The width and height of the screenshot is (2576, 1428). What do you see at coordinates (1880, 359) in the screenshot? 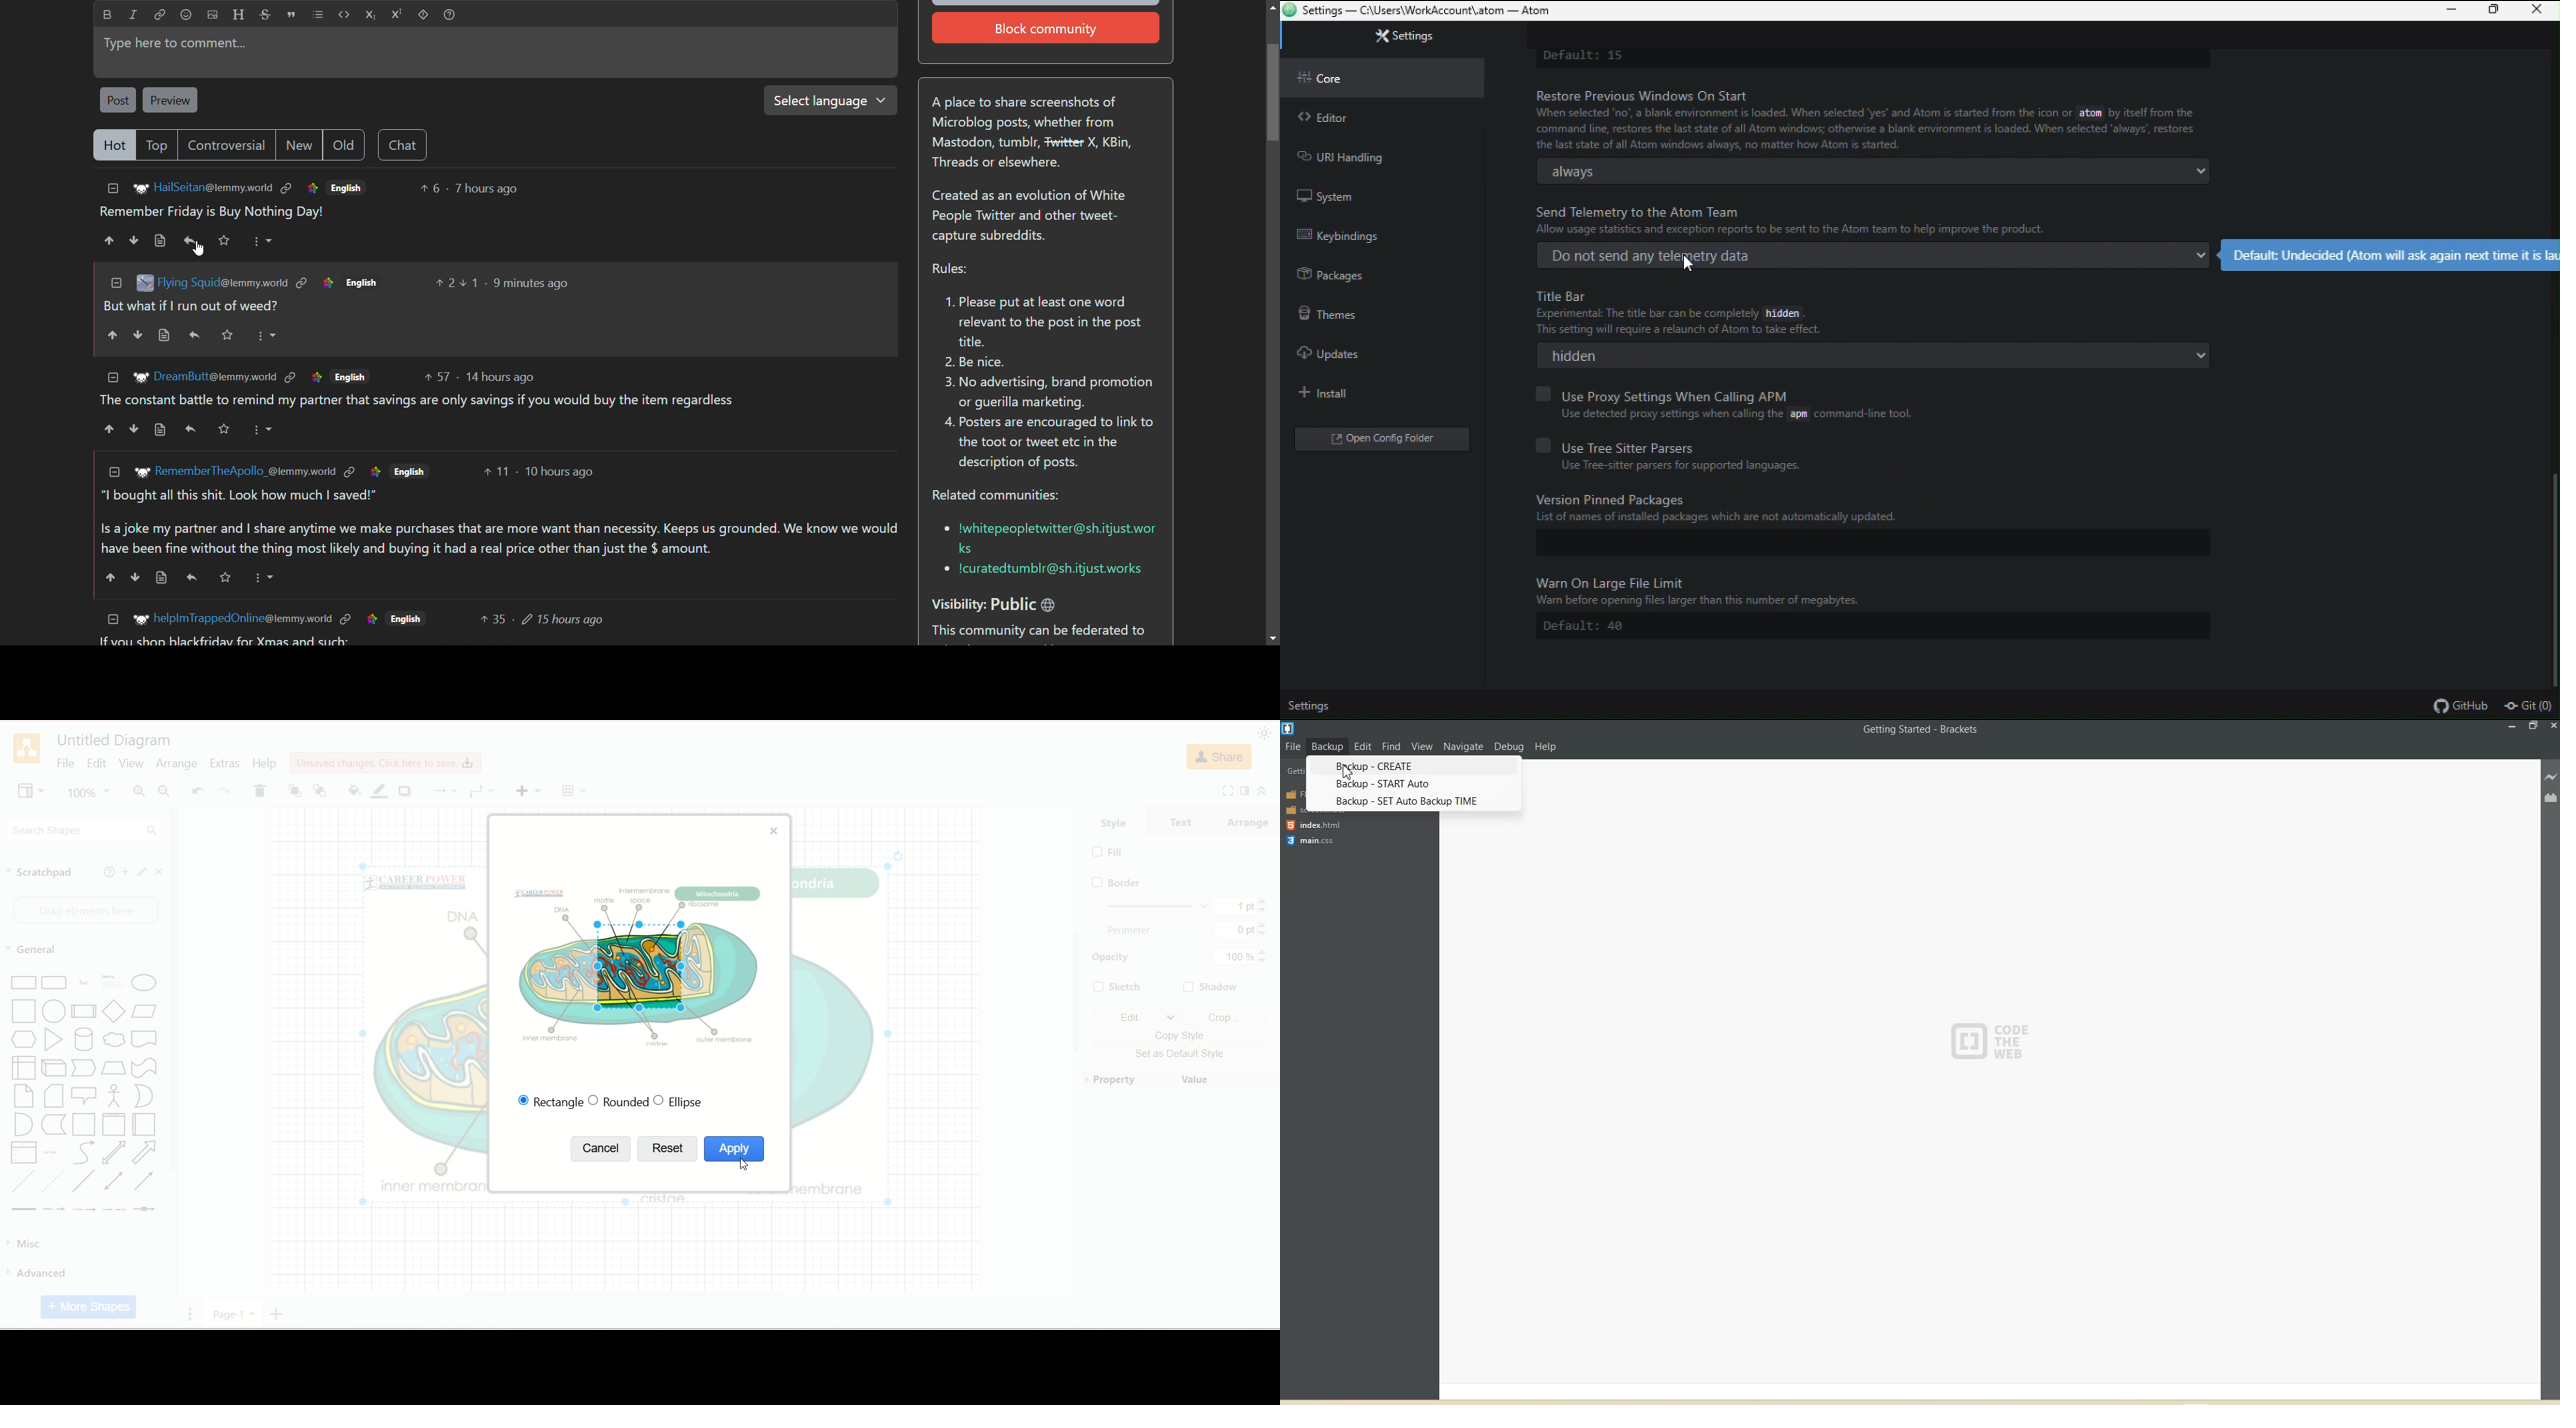
I see `hidden ` at bounding box center [1880, 359].